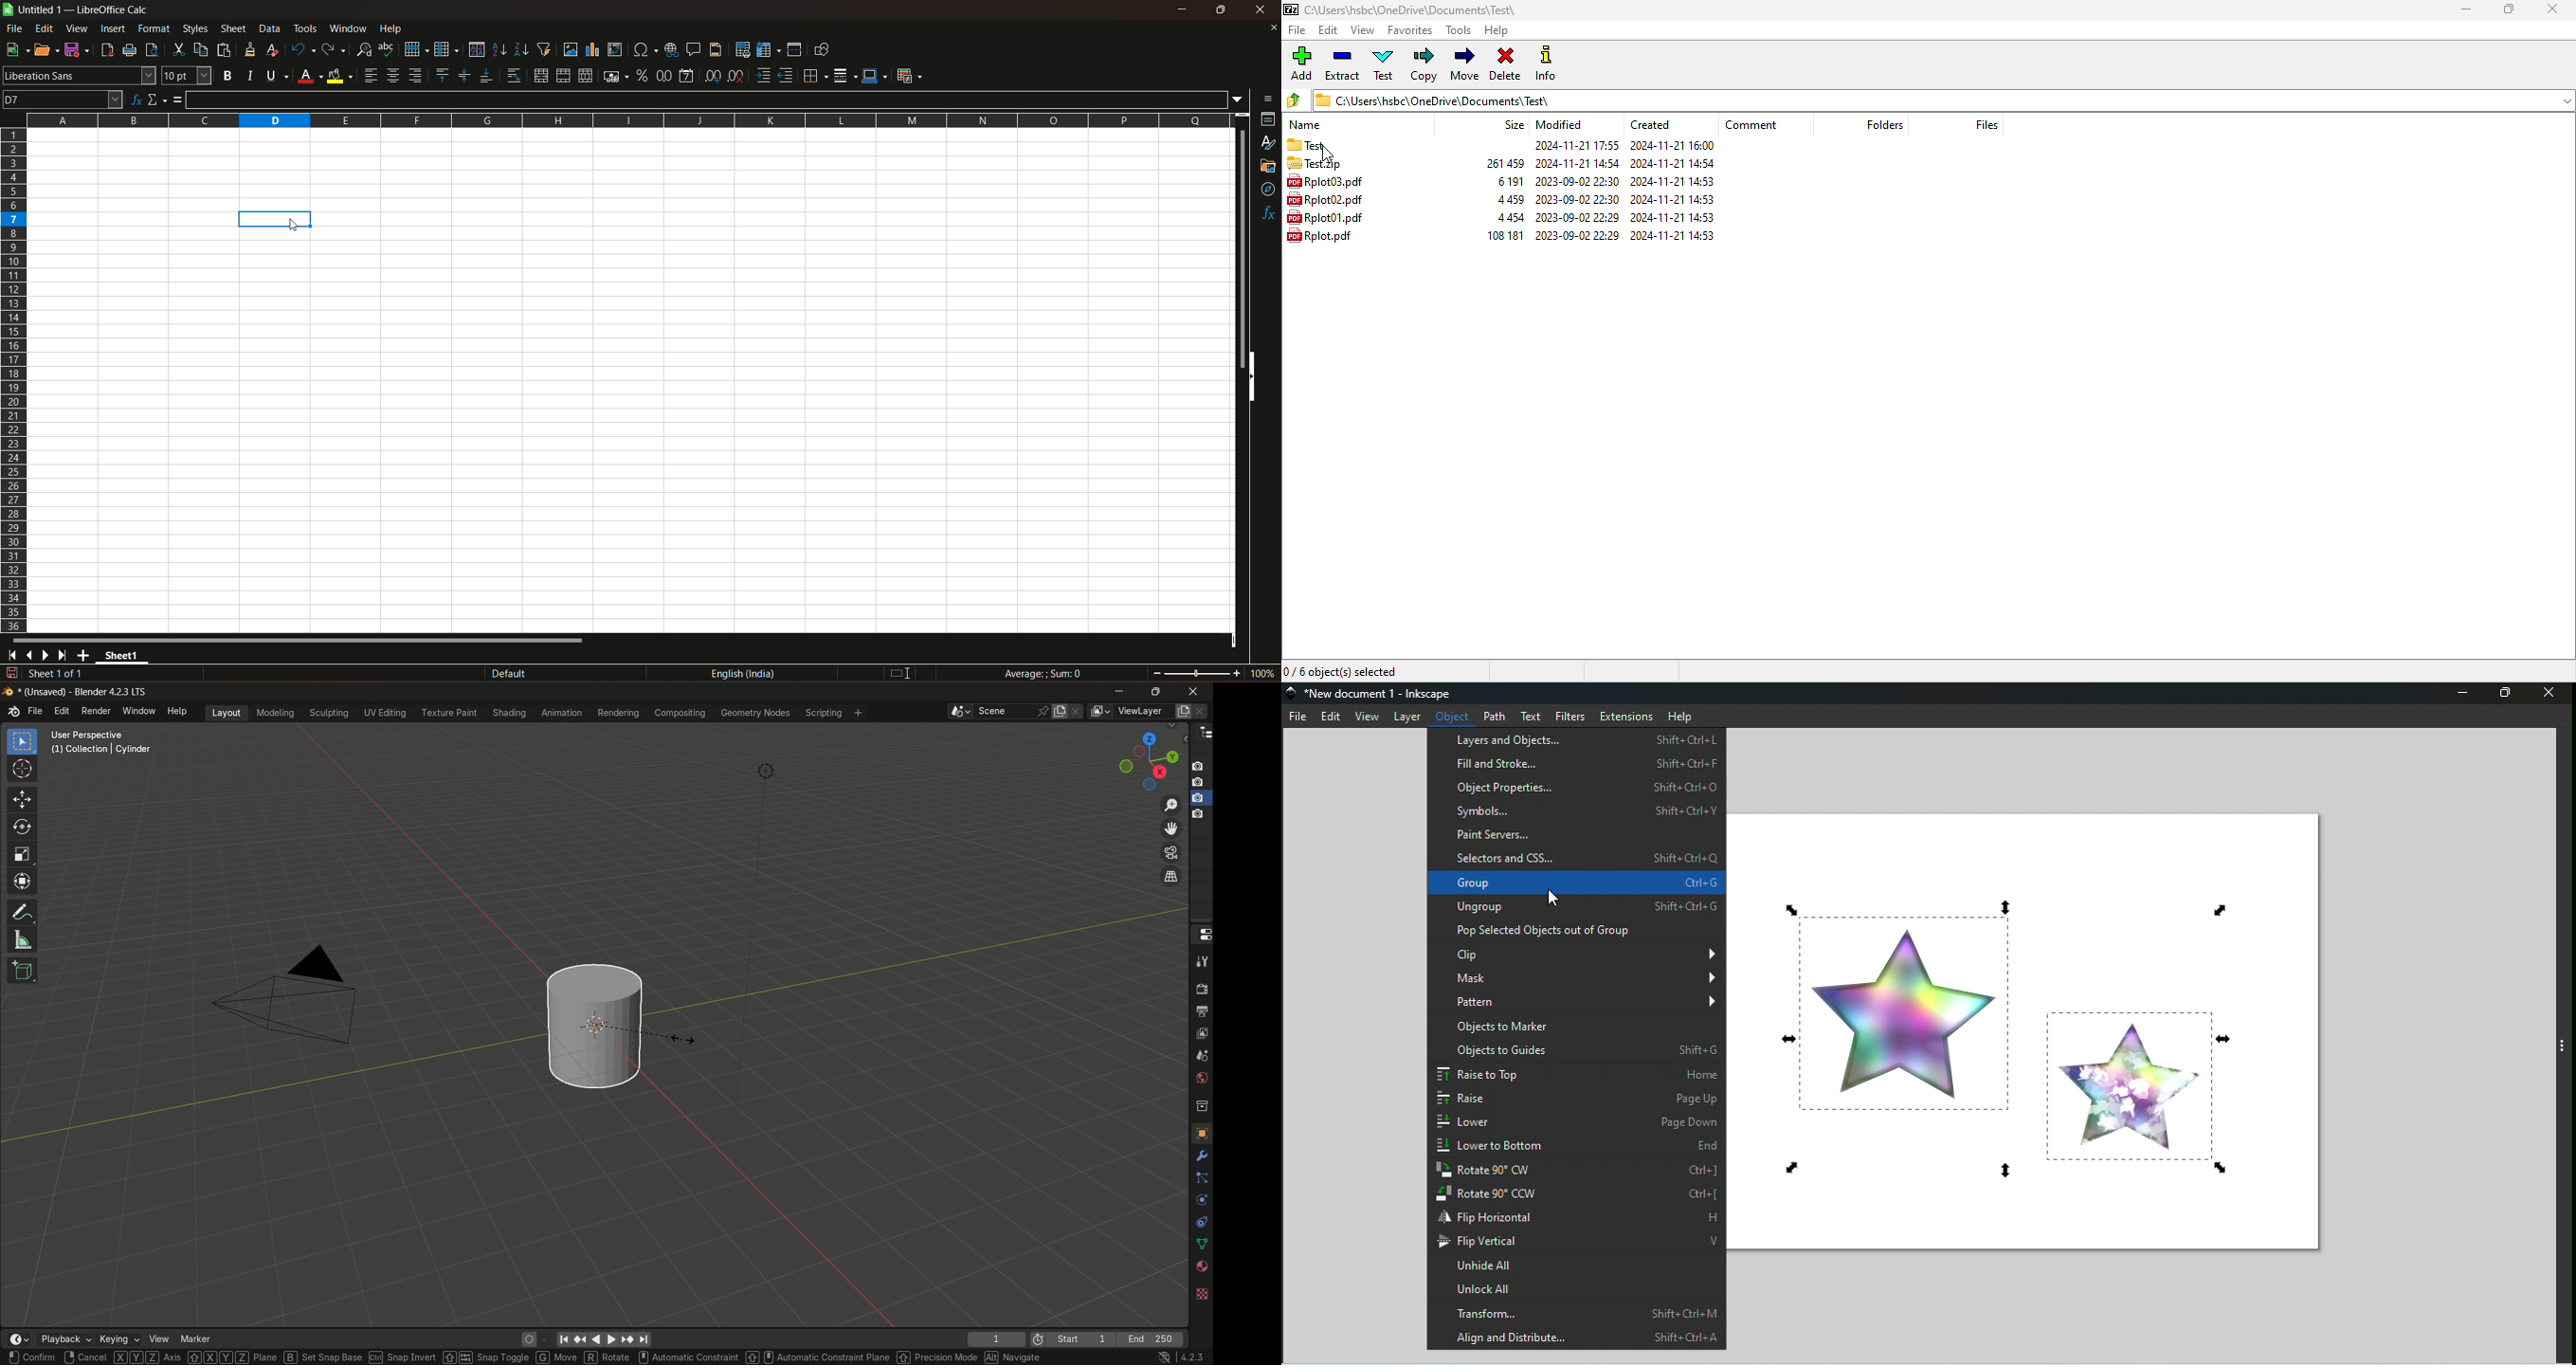 The image size is (2576, 1372). What do you see at coordinates (592, 50) in the screenshot?
I see `insert chart` at bounding box center [592, 50].